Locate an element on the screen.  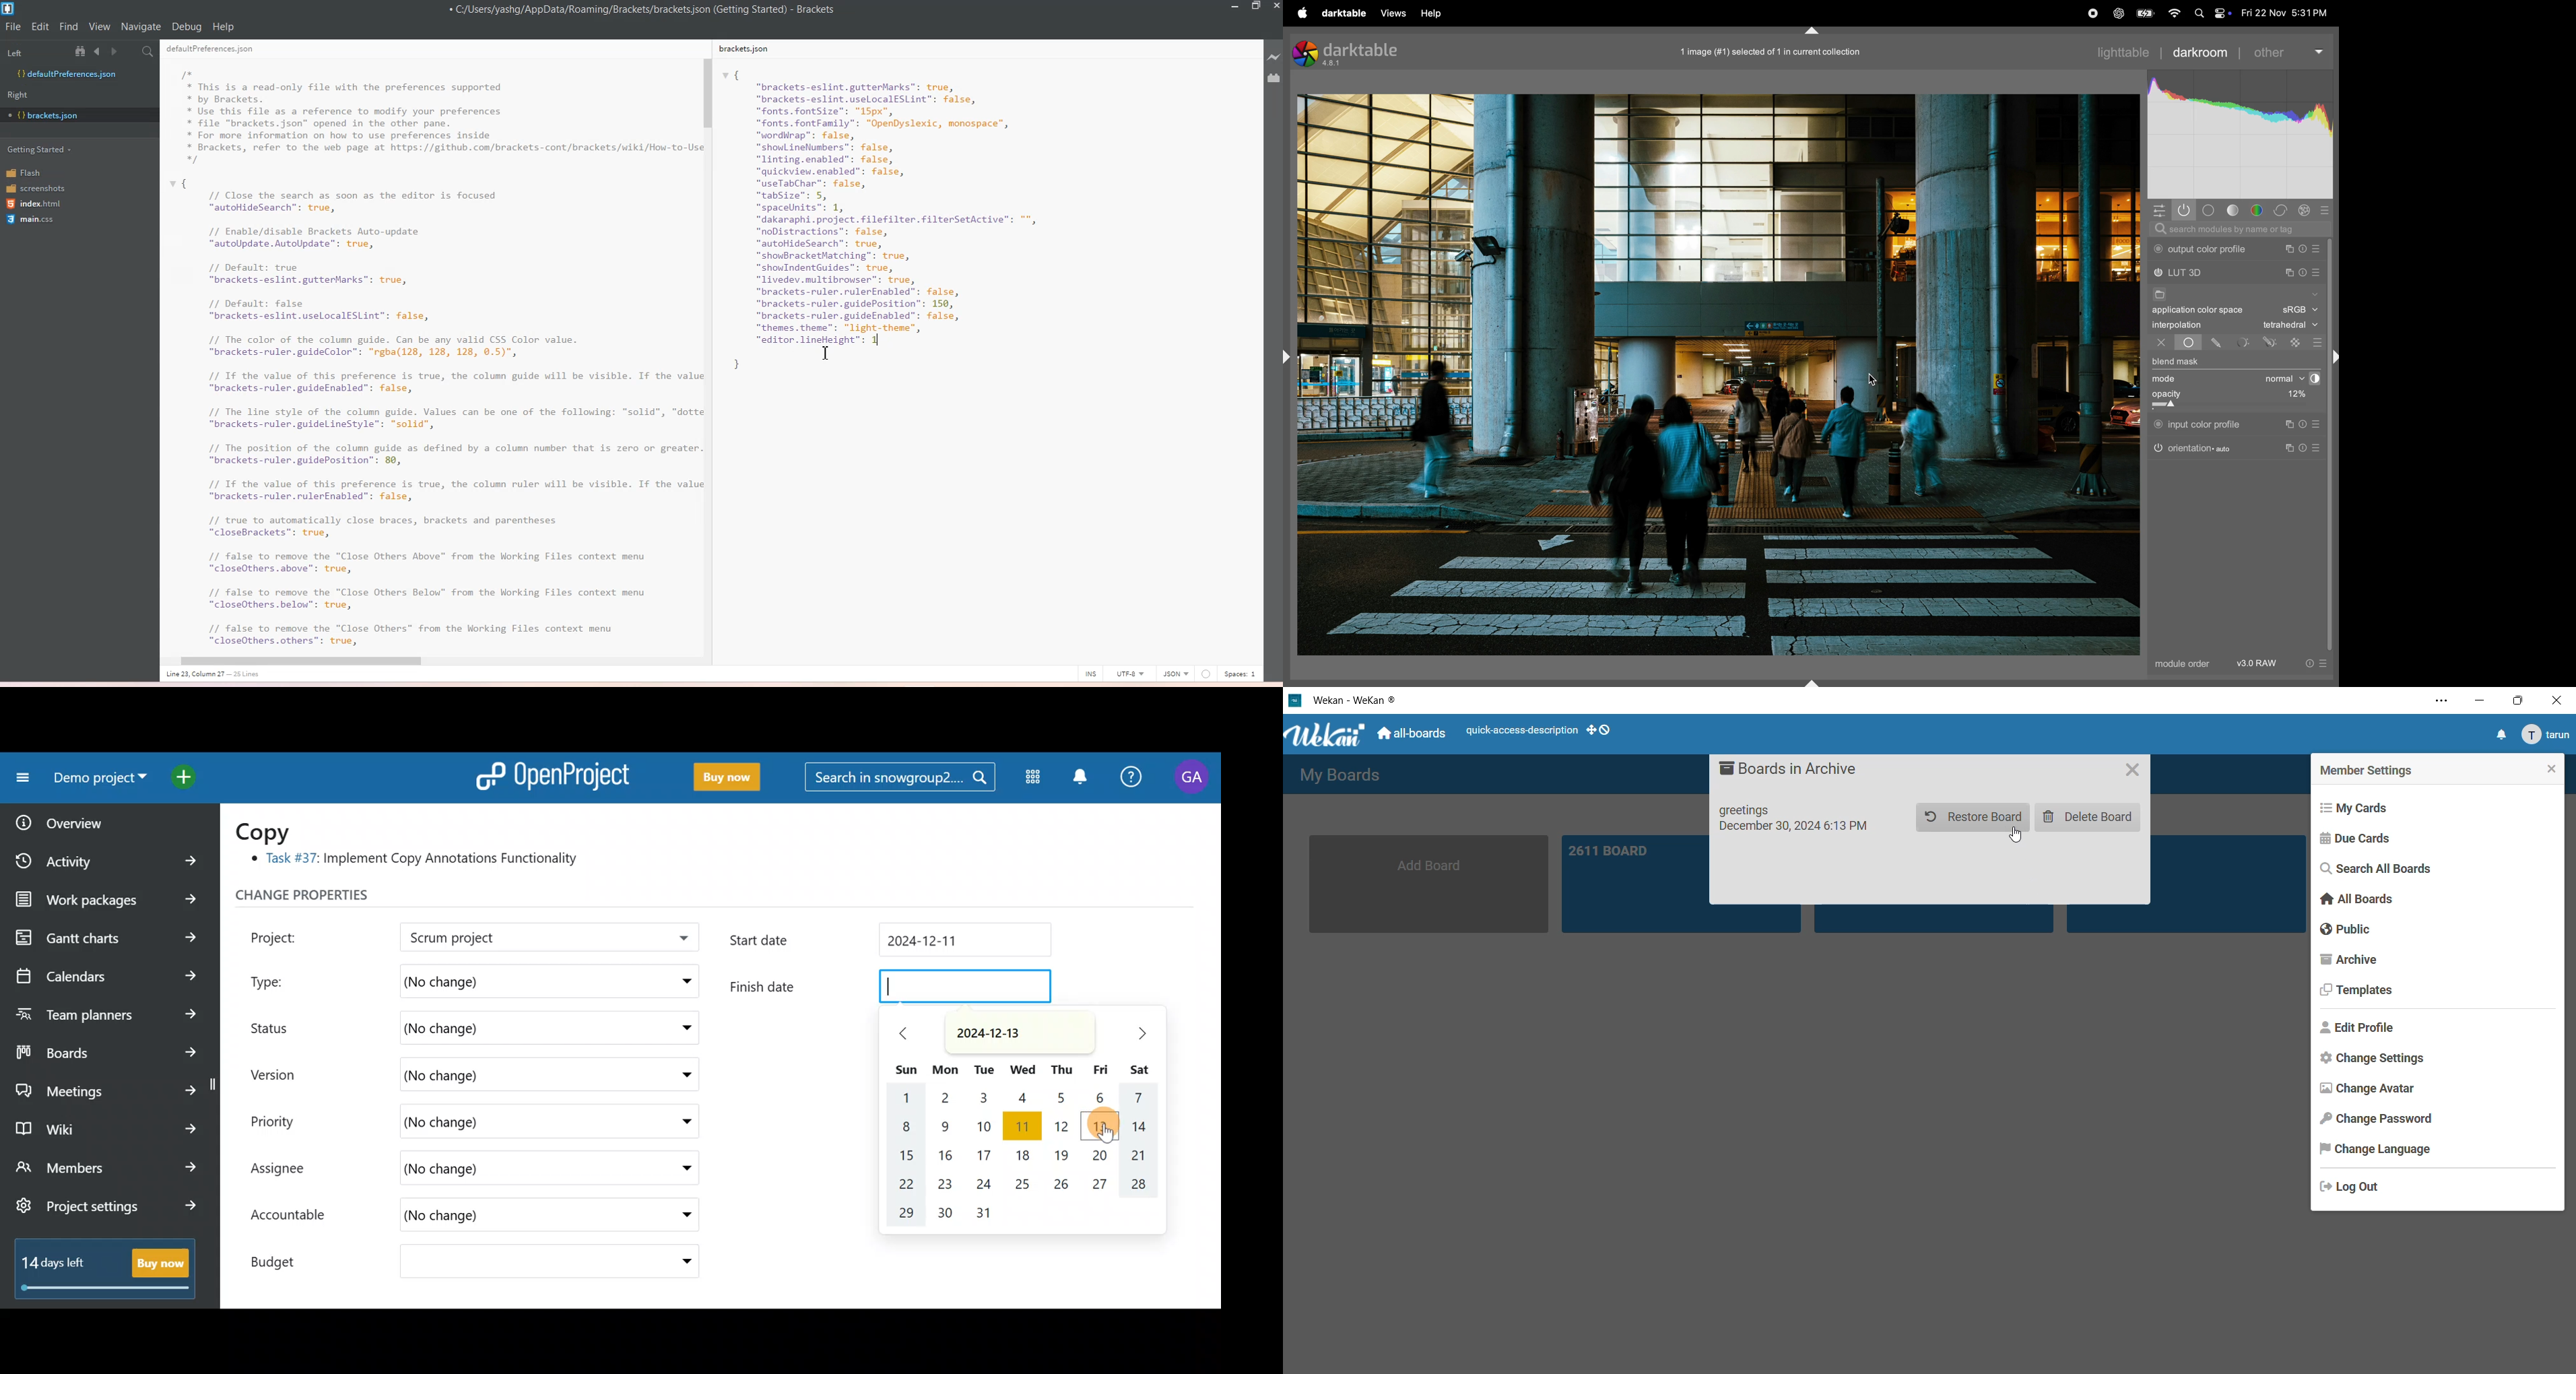
quick access description is located at coordinates (1521, 732).